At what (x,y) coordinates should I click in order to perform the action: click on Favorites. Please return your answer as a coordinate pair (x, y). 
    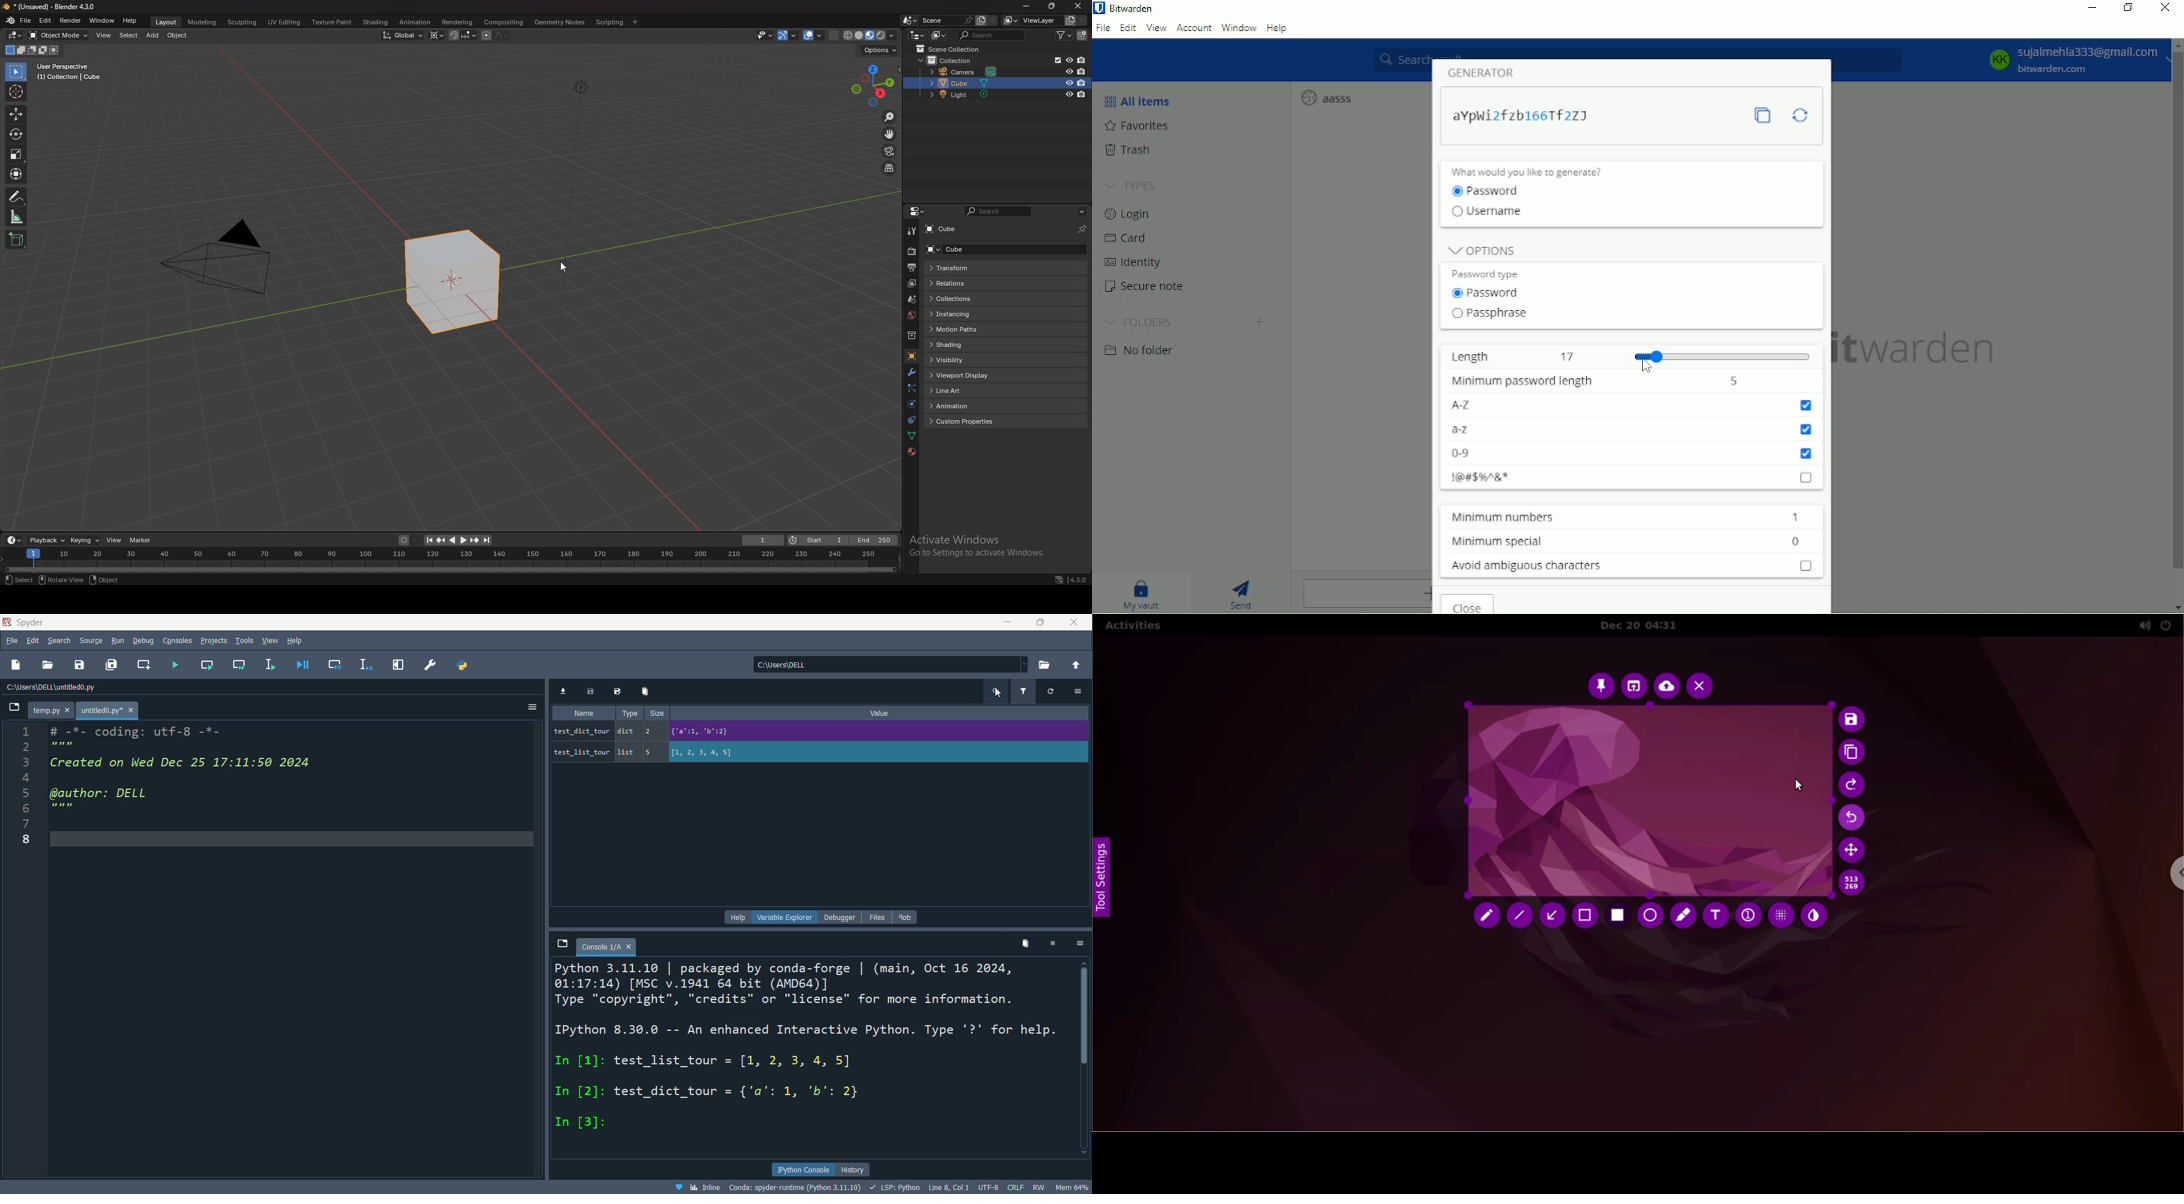
    Looking at the image, I should click on (1136, 126).